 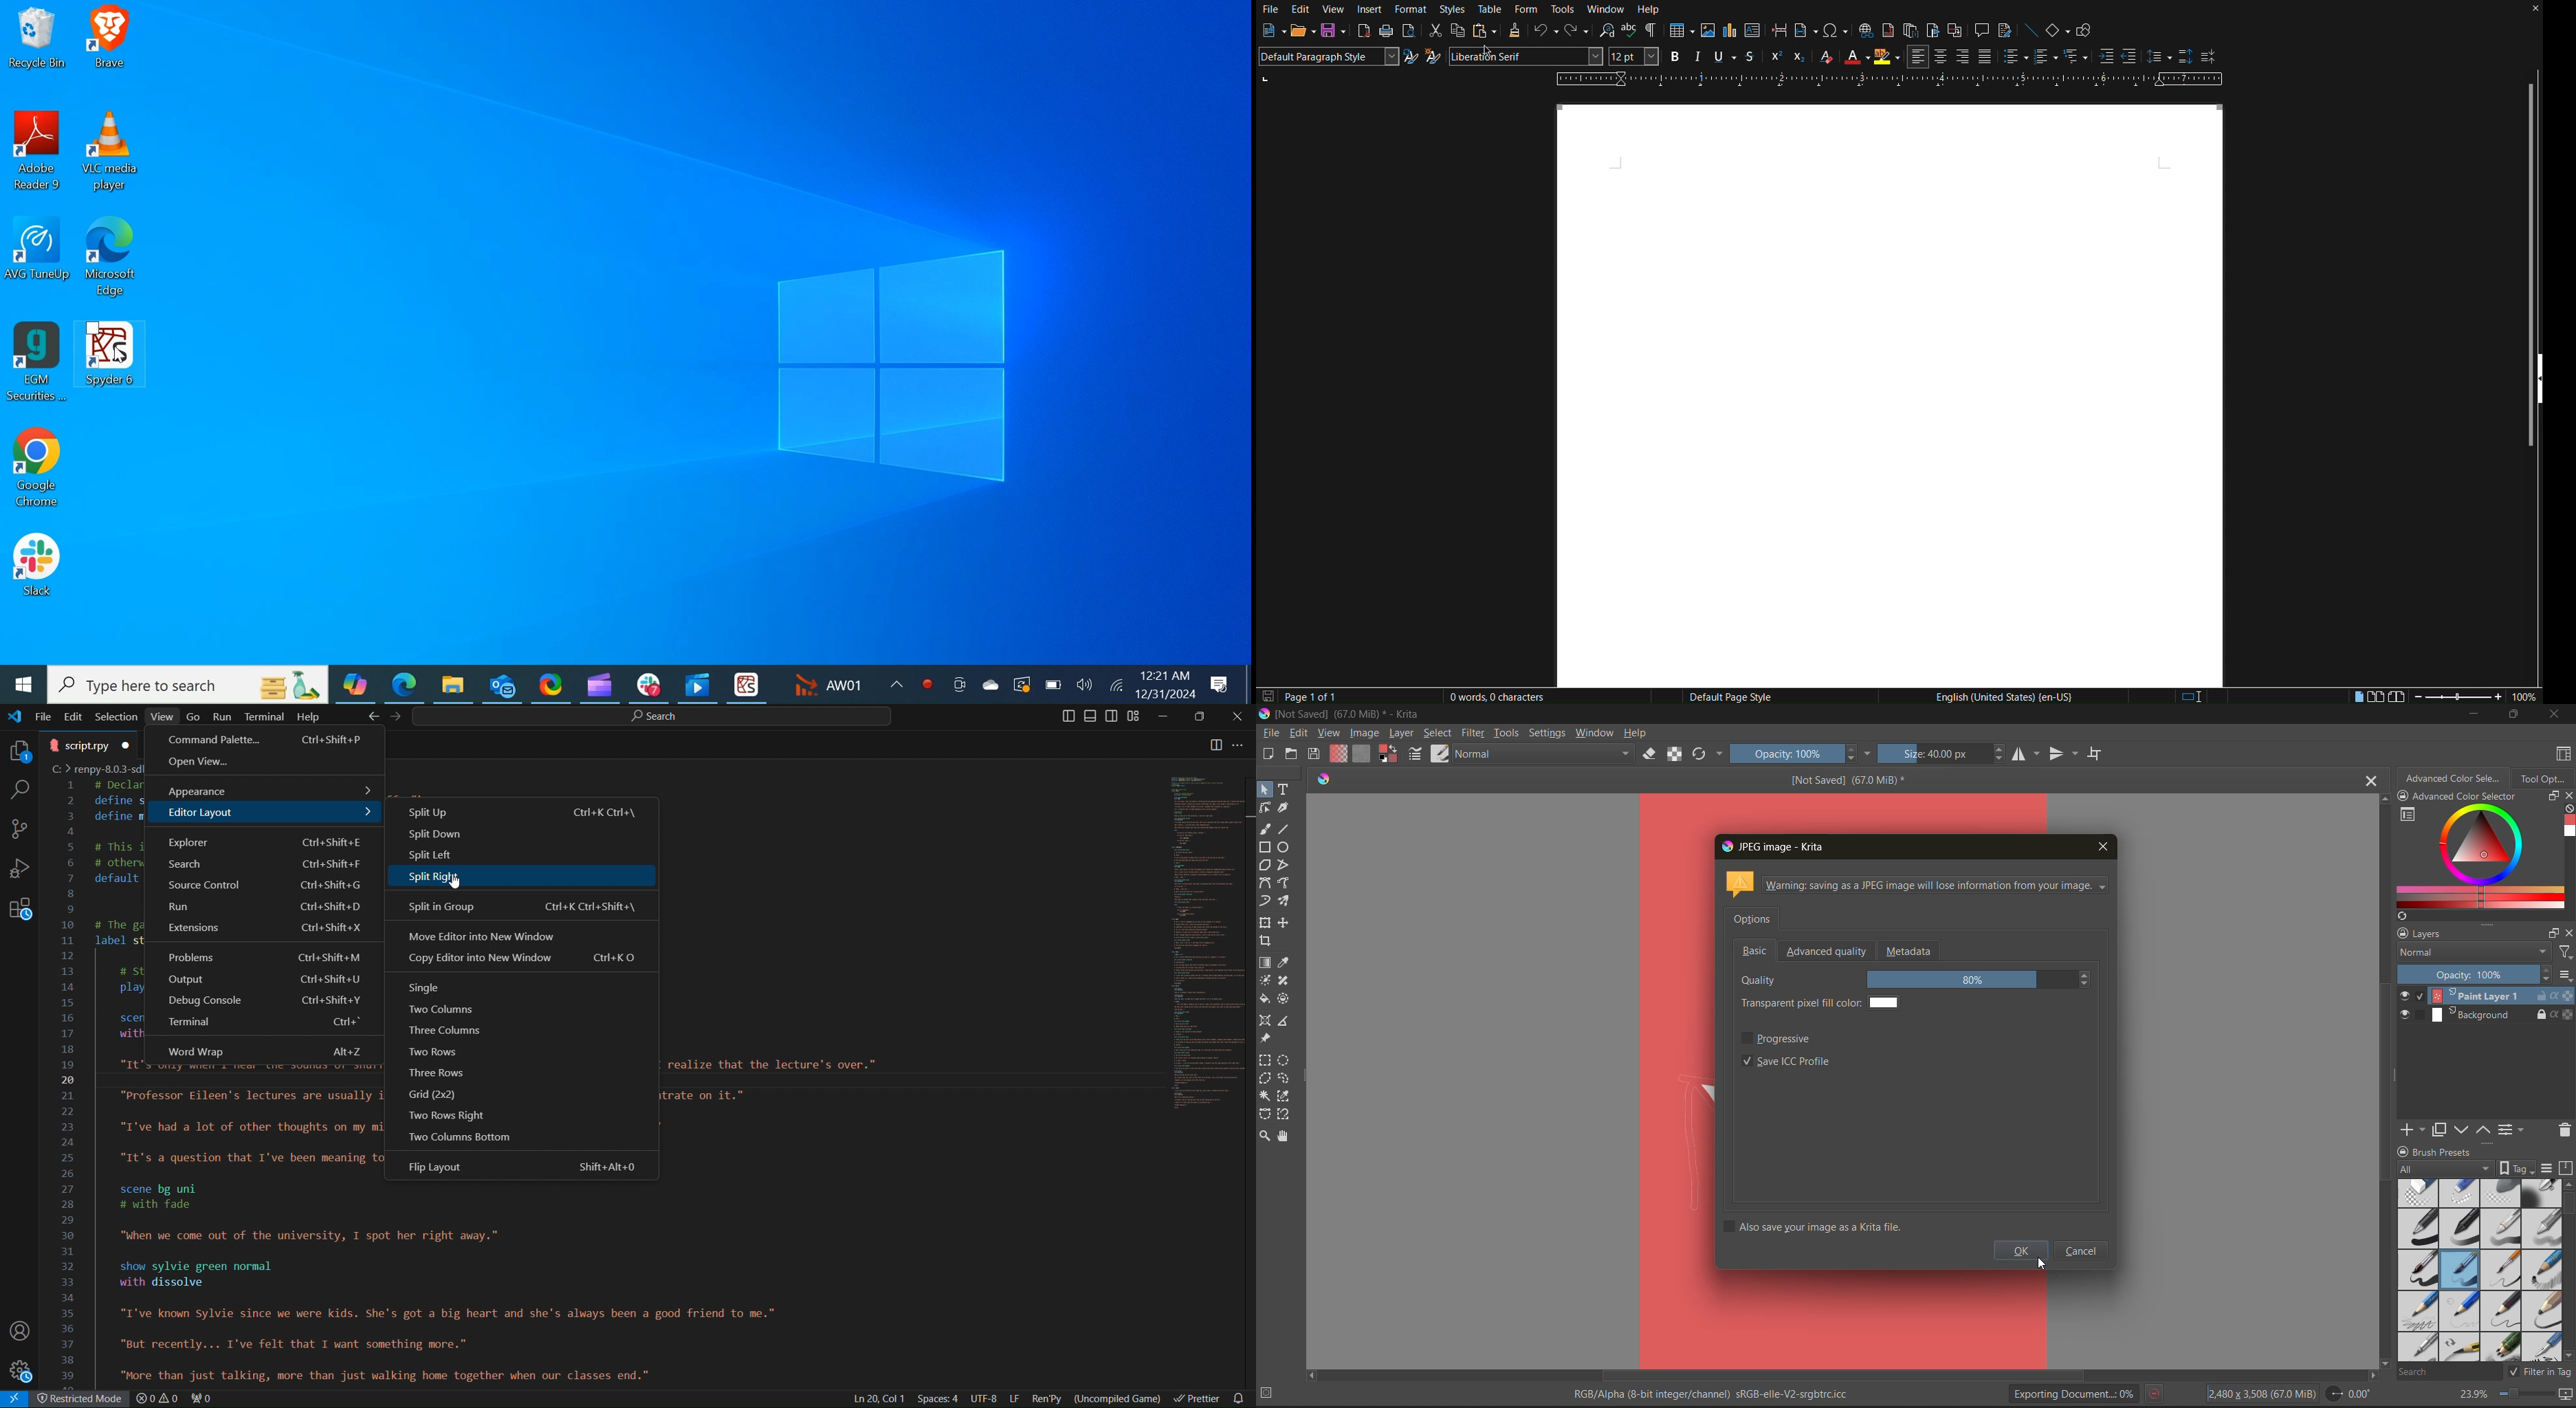 What do you see at coordinates (1284, 808) in the screenshot?
I see `tools` at bounding box center [1284, 808].